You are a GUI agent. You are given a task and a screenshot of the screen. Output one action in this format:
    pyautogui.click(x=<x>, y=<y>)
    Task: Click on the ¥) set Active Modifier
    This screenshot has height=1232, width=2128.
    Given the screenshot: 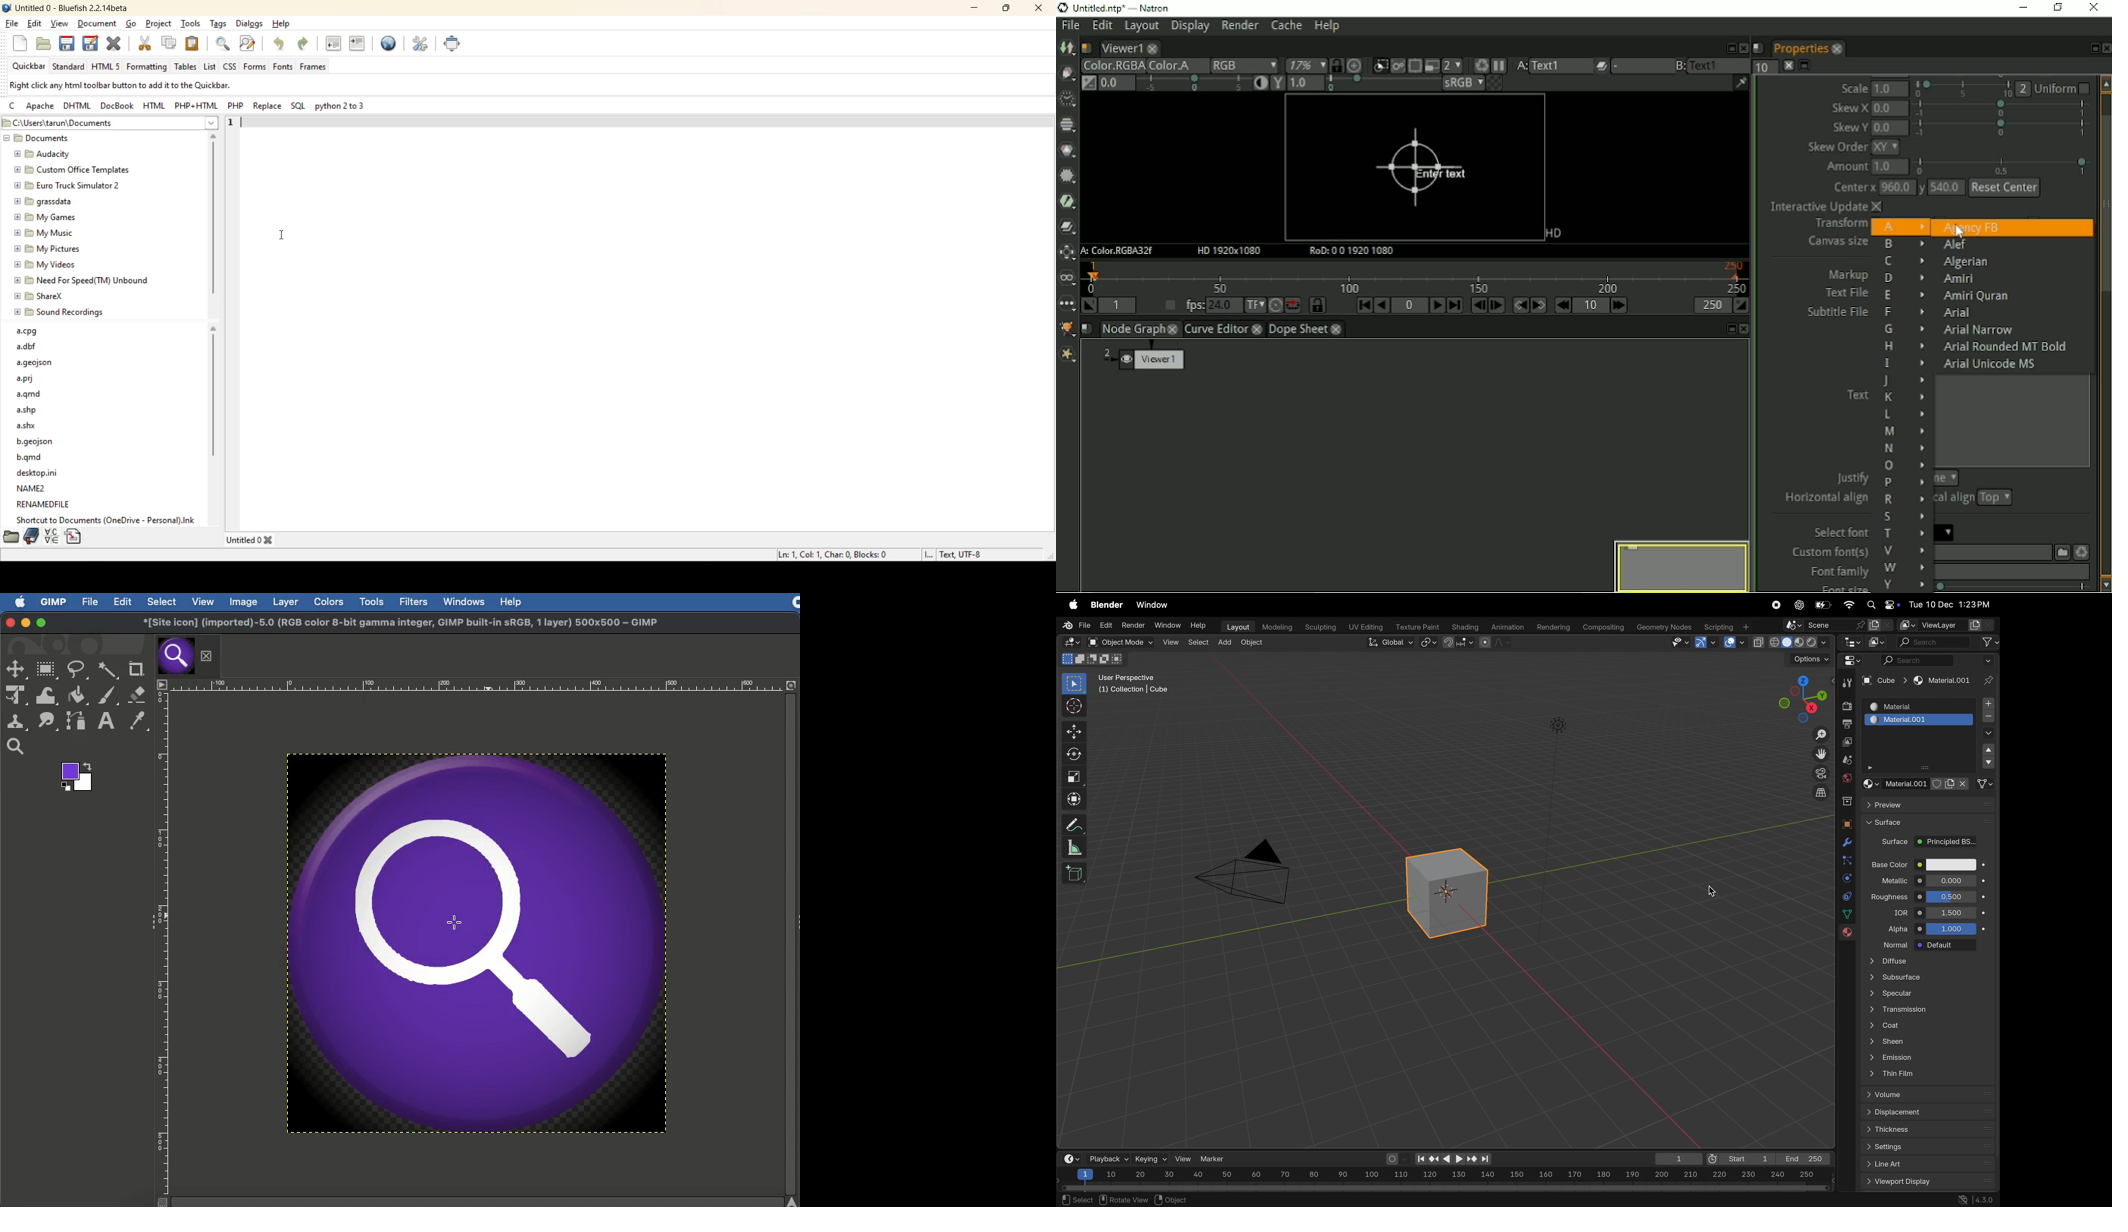 What is the action you would take?
    pyautogui.click(x=1093, y=1199)
    